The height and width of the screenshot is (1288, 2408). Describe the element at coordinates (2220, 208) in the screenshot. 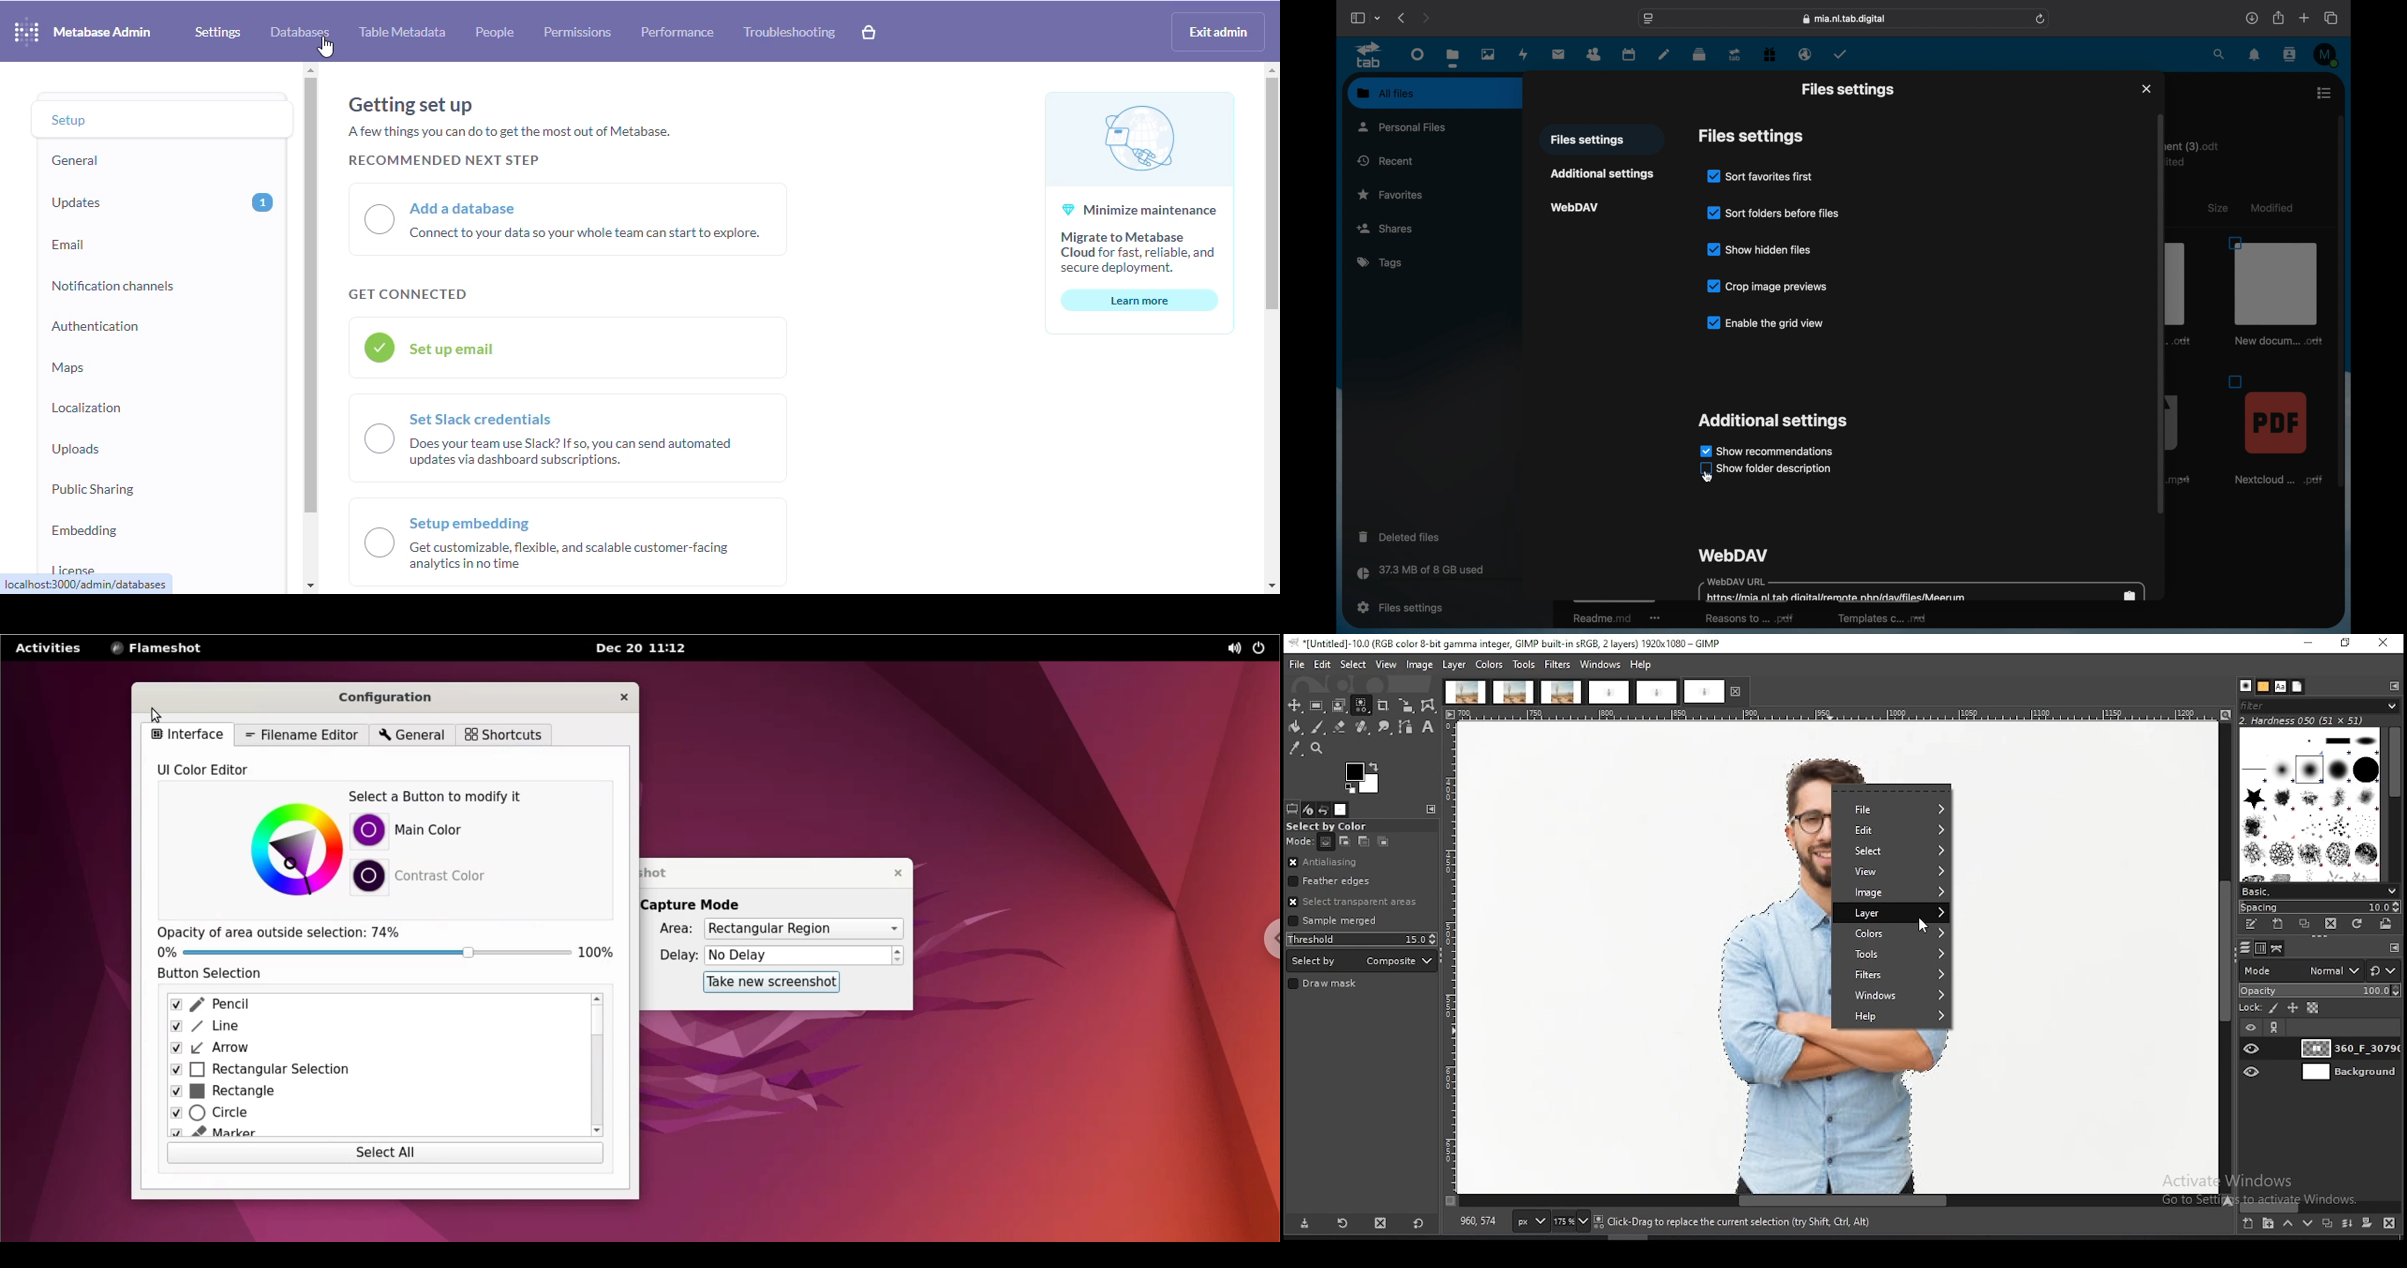

I see `size` at that location.